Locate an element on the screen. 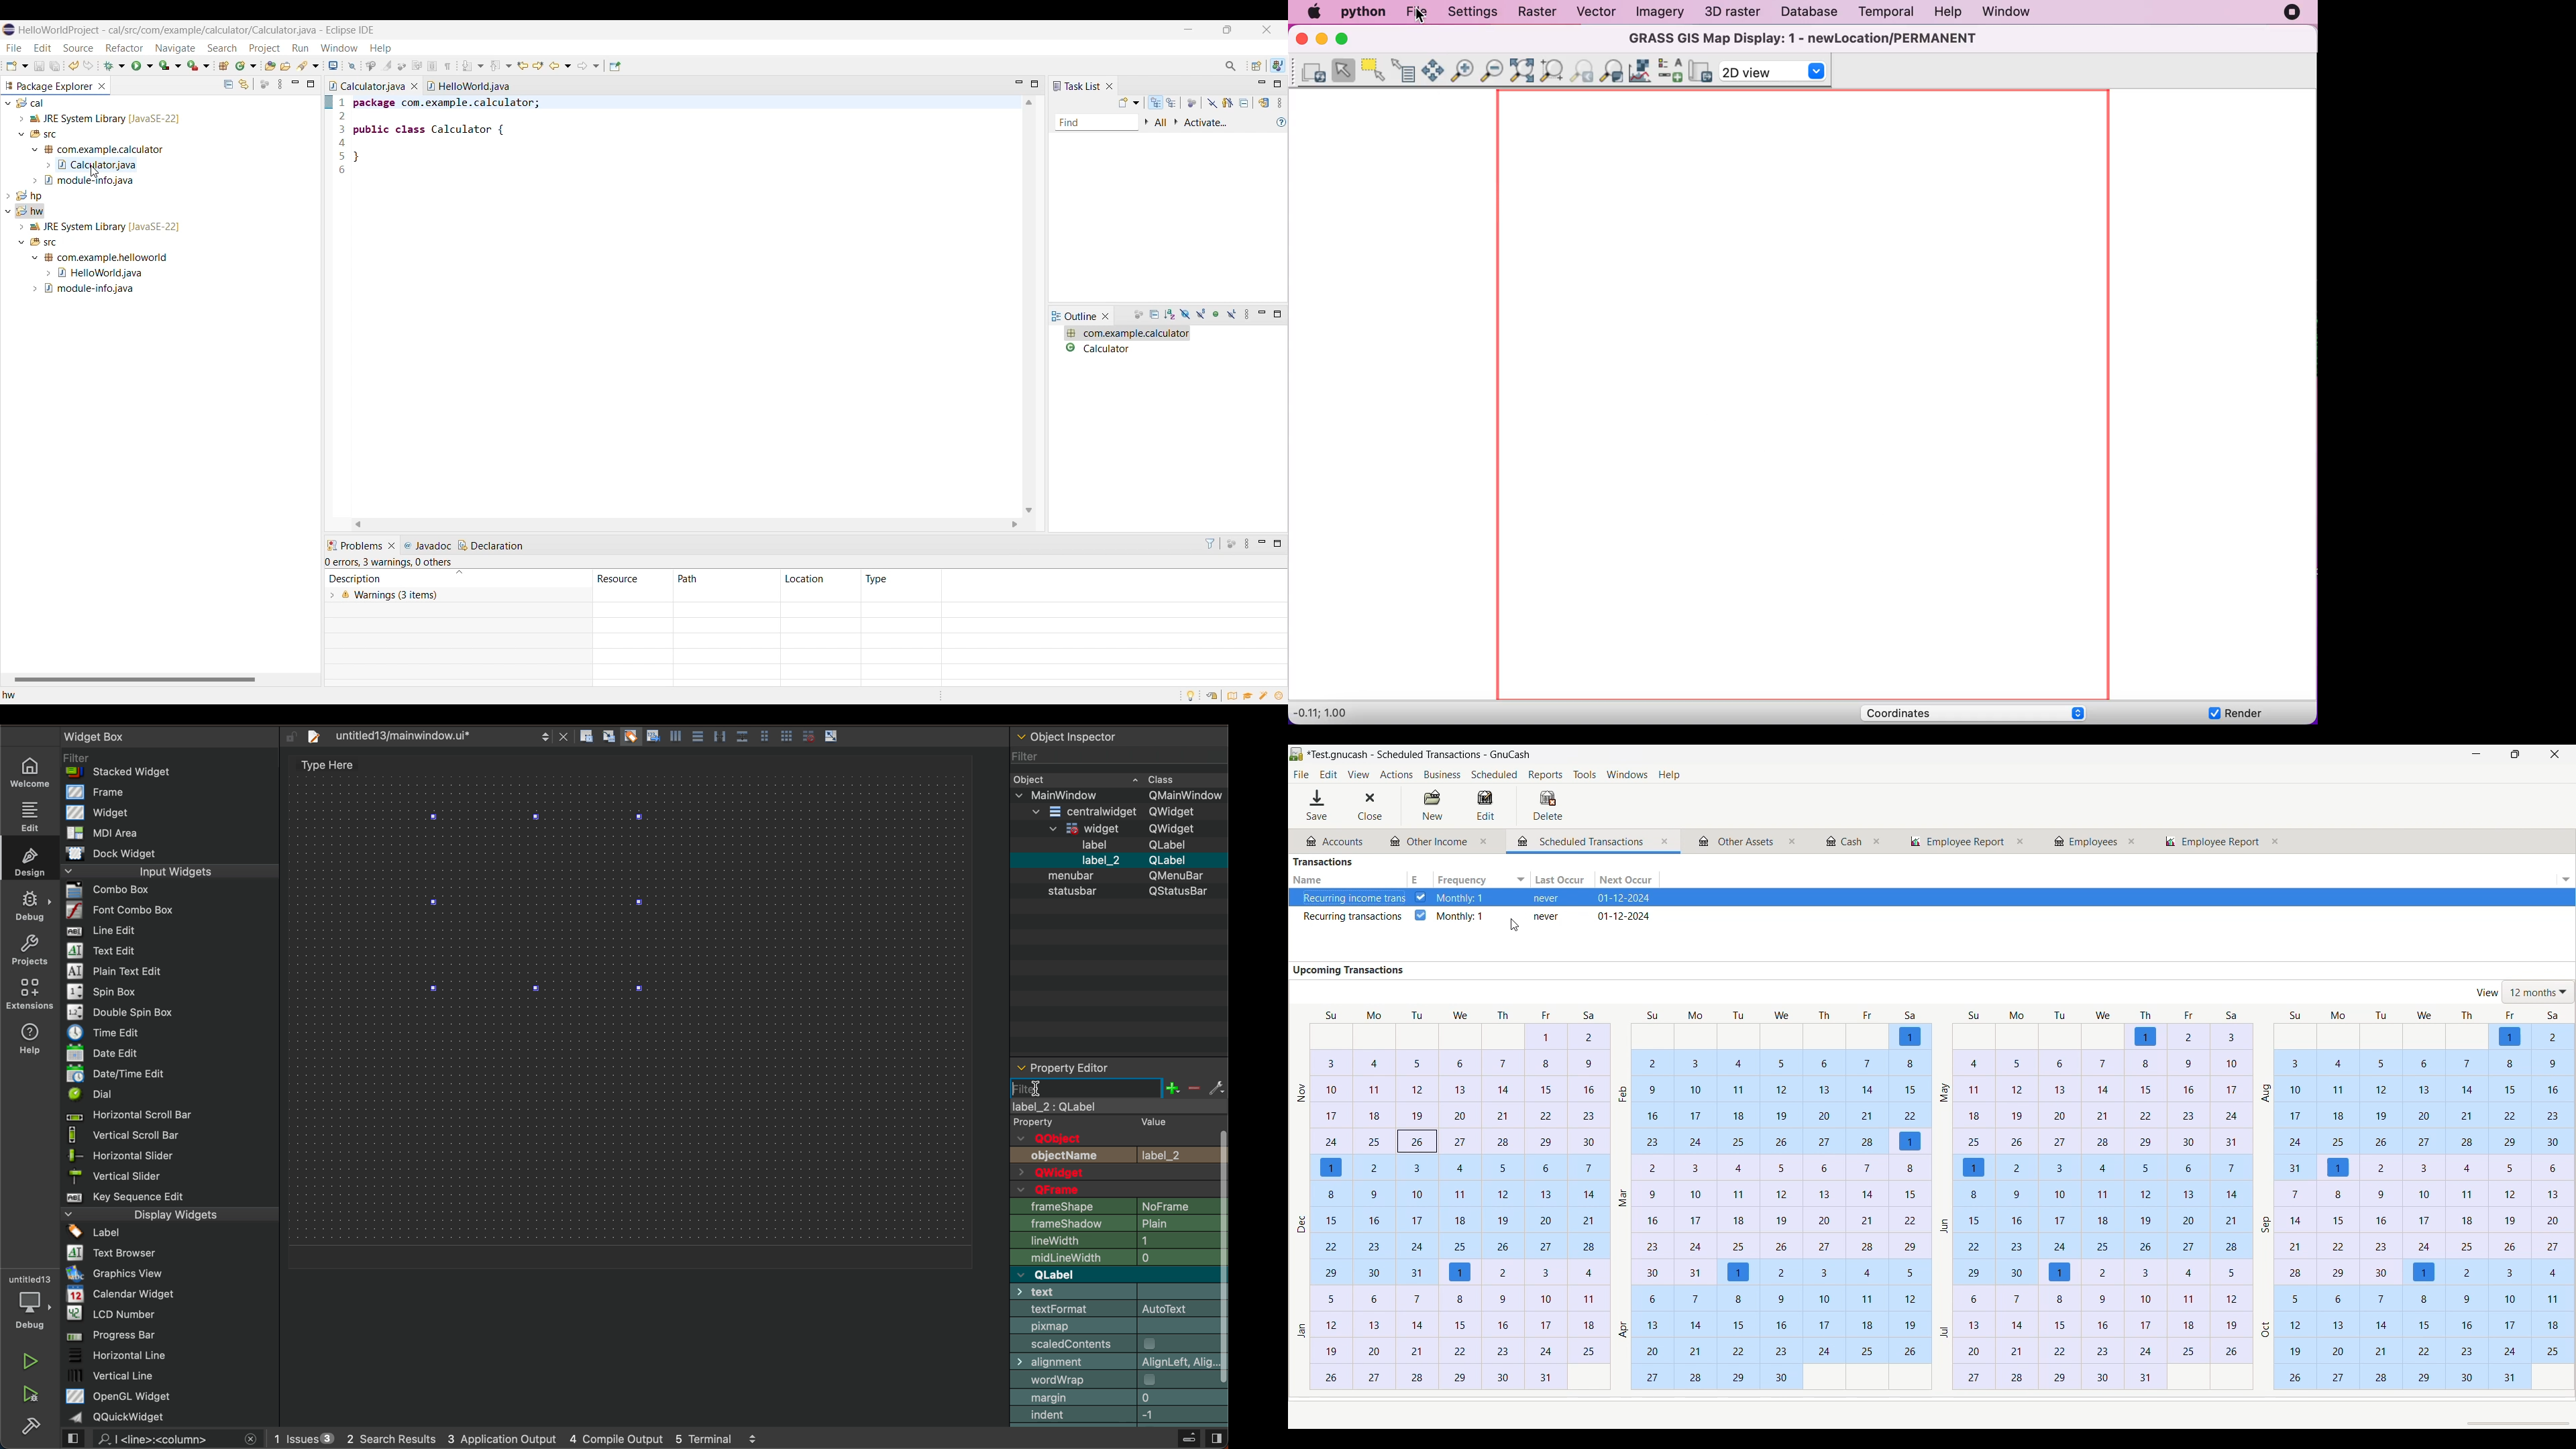  Open type is located at coordinates (270, 65).